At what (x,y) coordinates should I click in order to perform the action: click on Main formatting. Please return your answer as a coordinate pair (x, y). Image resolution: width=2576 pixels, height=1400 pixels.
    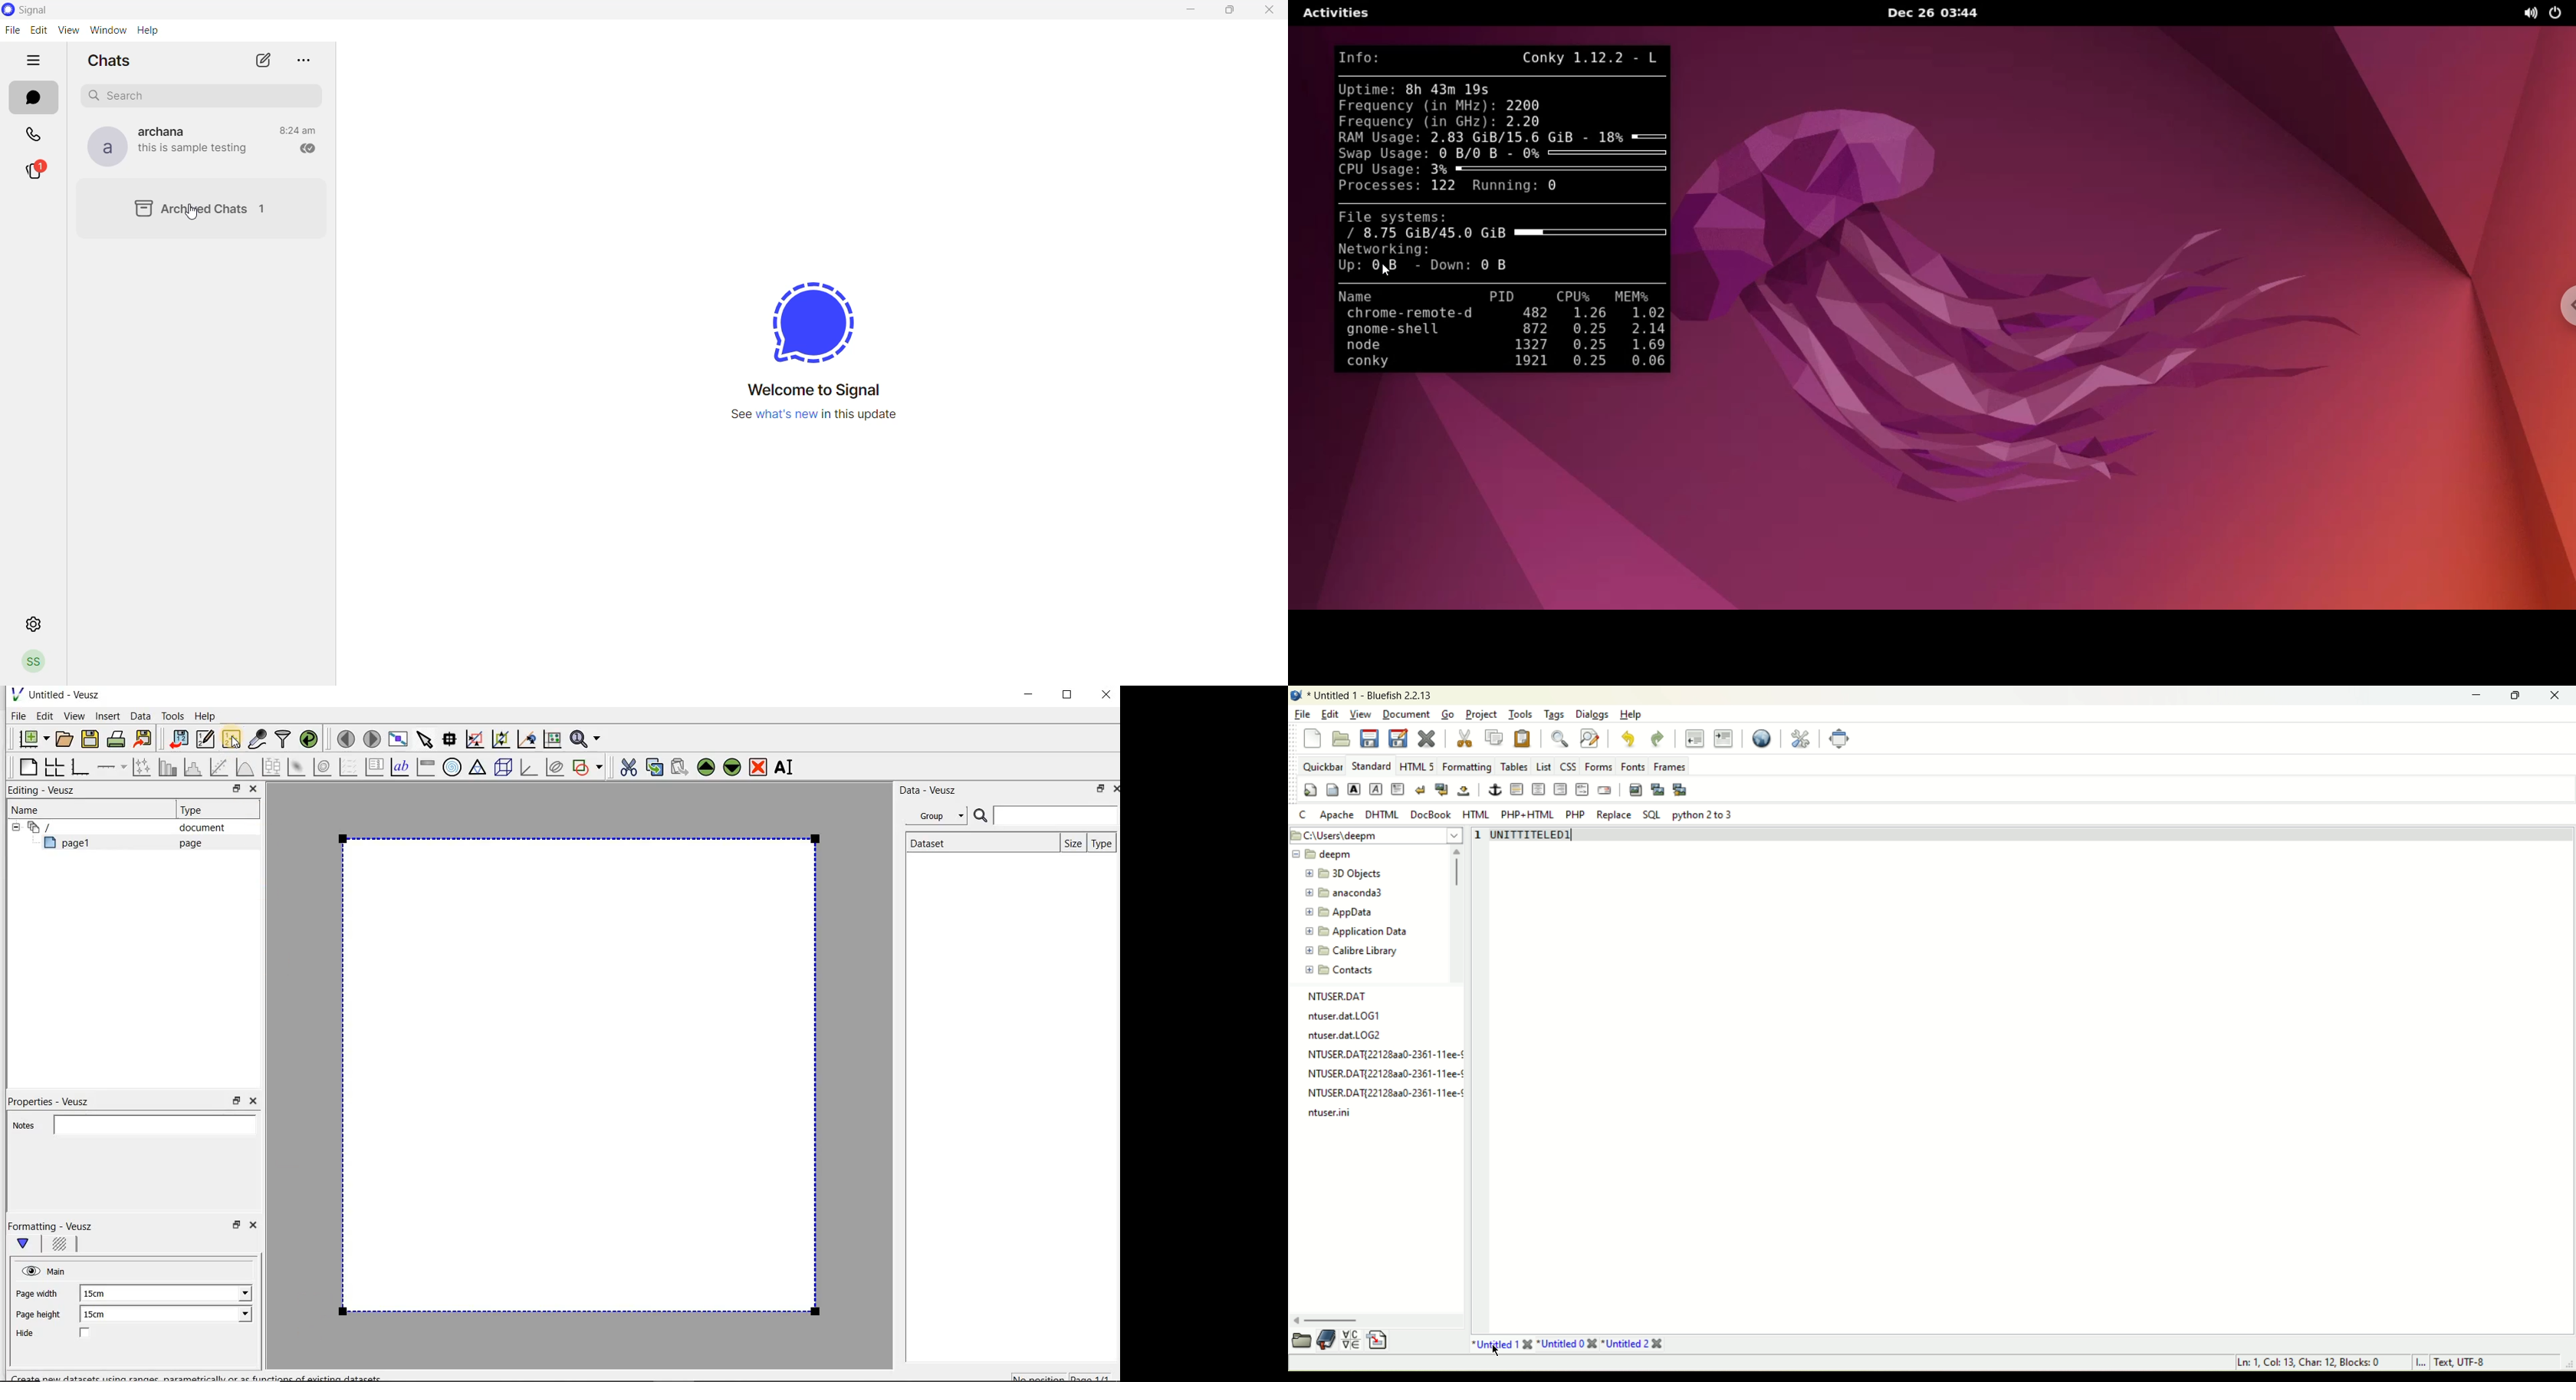
    Looking at the image, I should click on (29, 1245).